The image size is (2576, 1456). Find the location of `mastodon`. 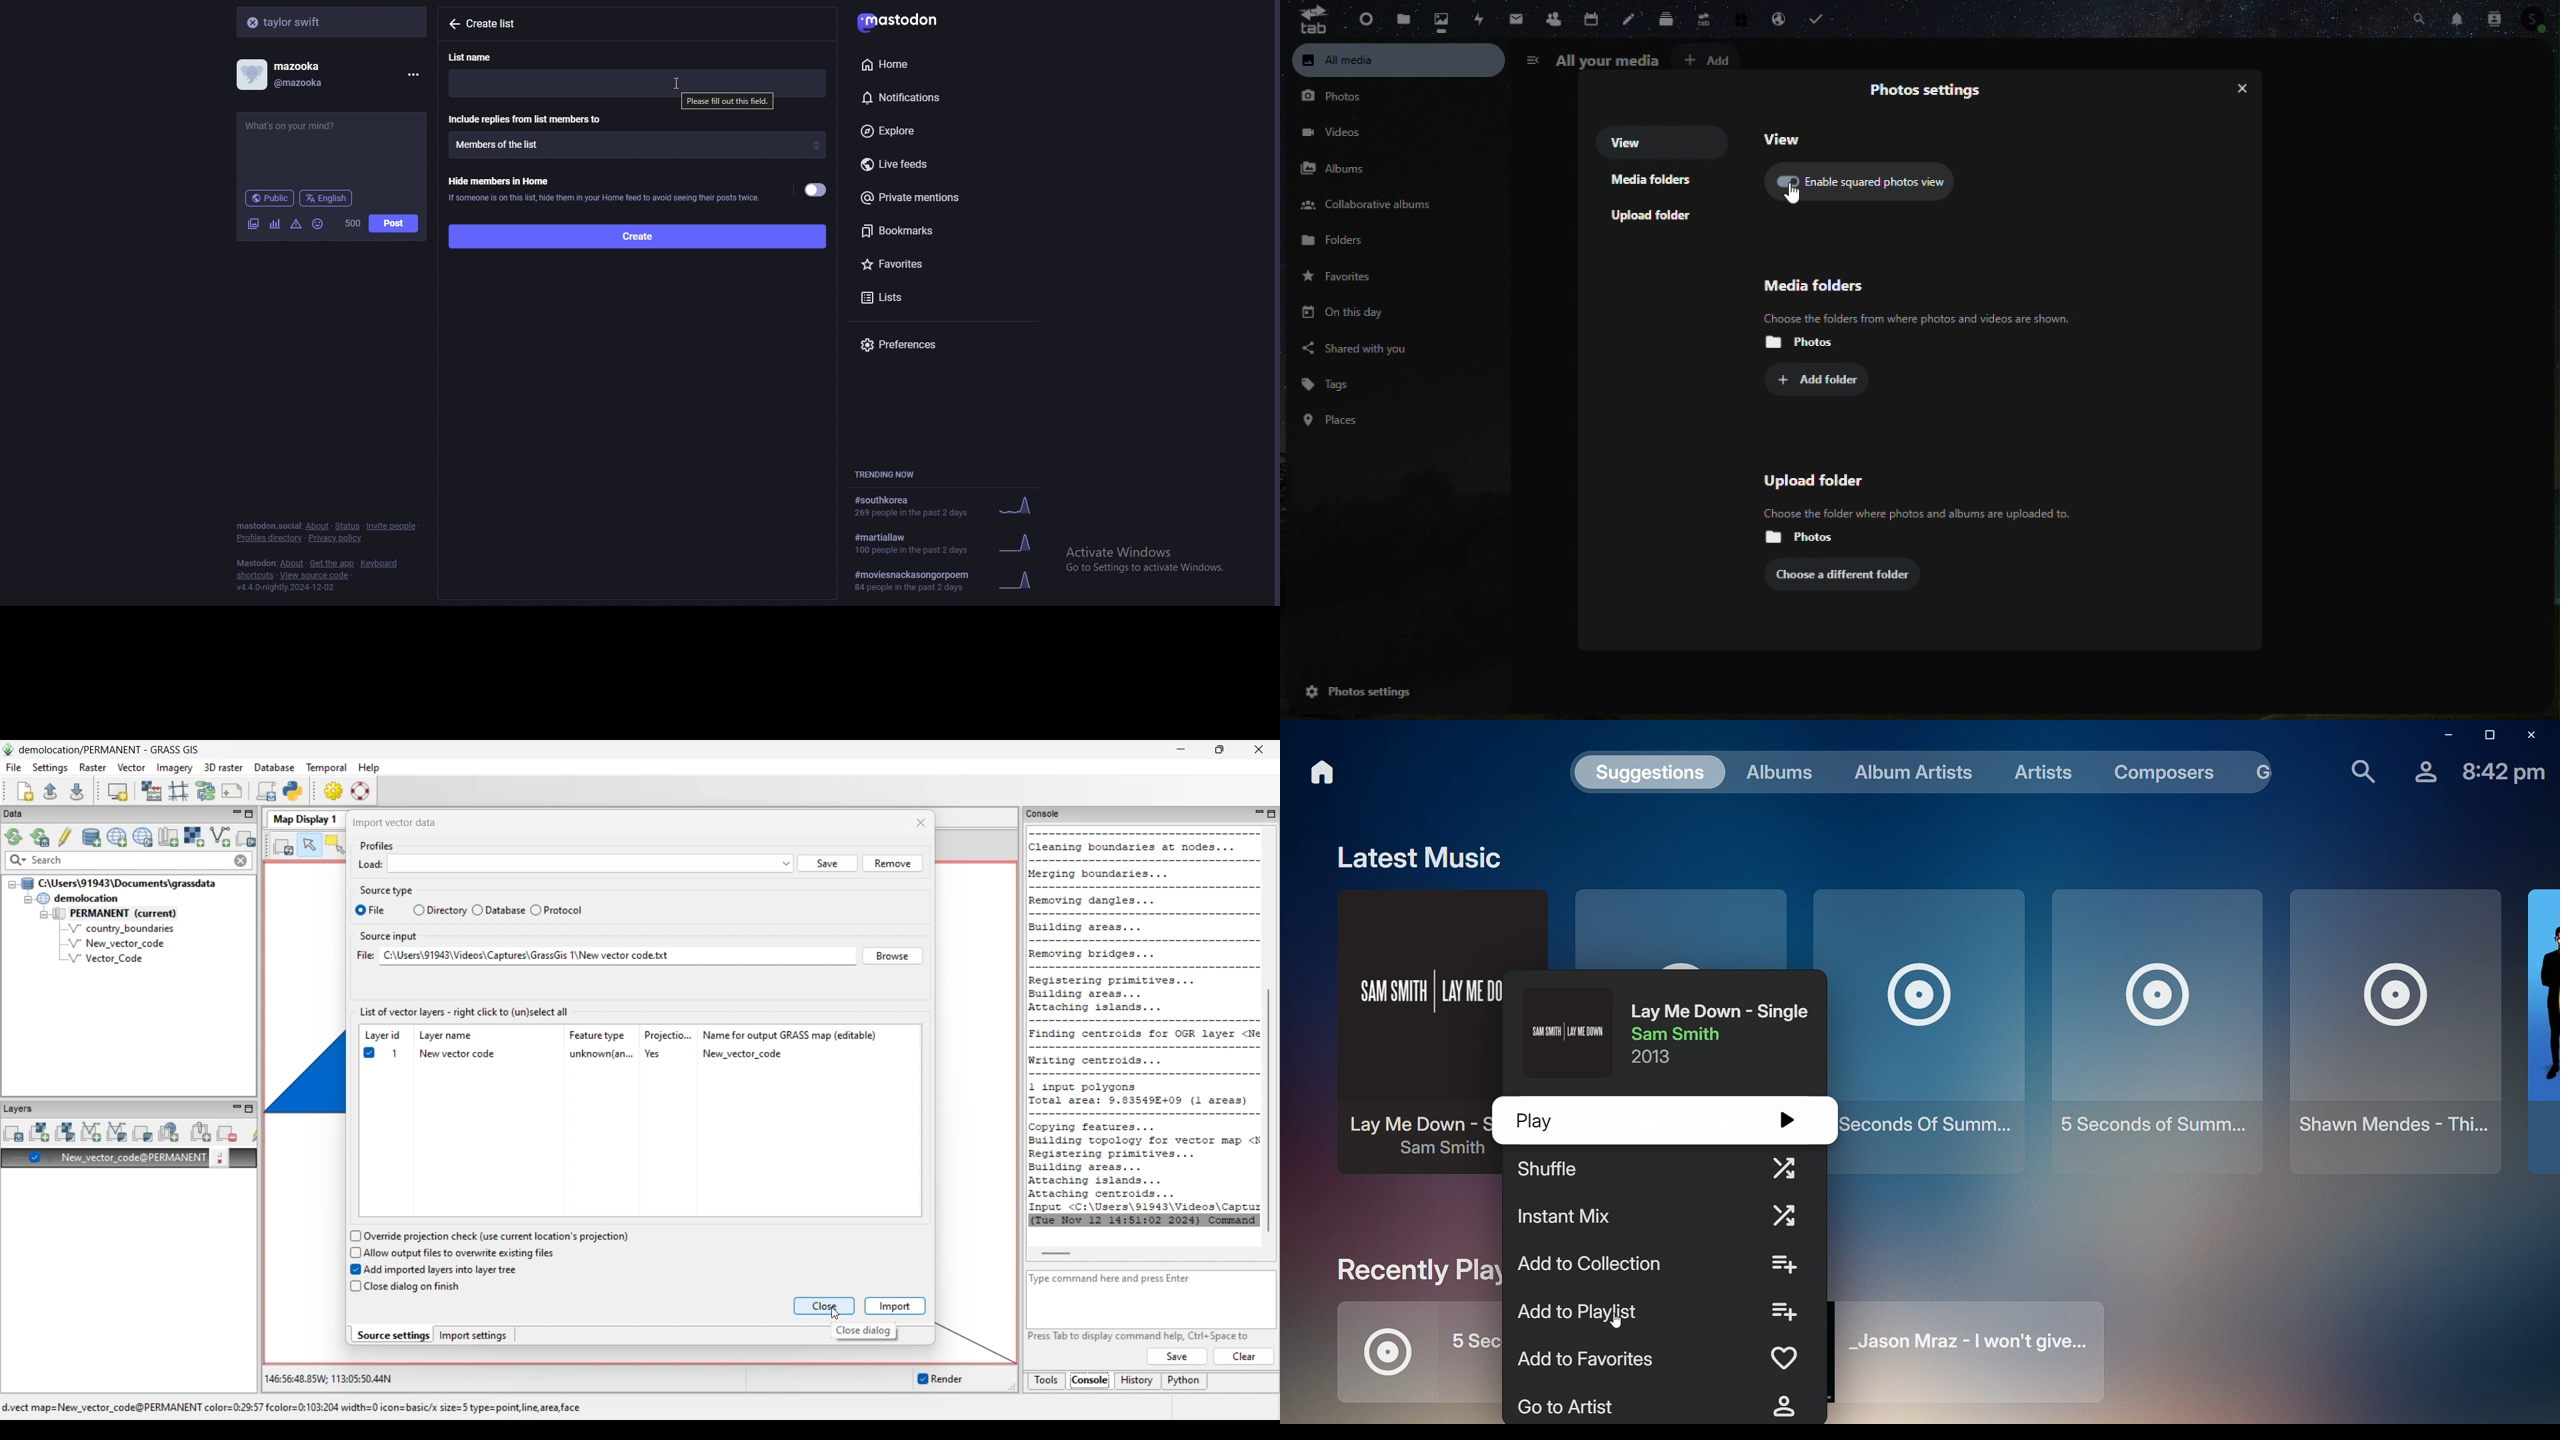

mastodon is located at coordinates (256, 564).